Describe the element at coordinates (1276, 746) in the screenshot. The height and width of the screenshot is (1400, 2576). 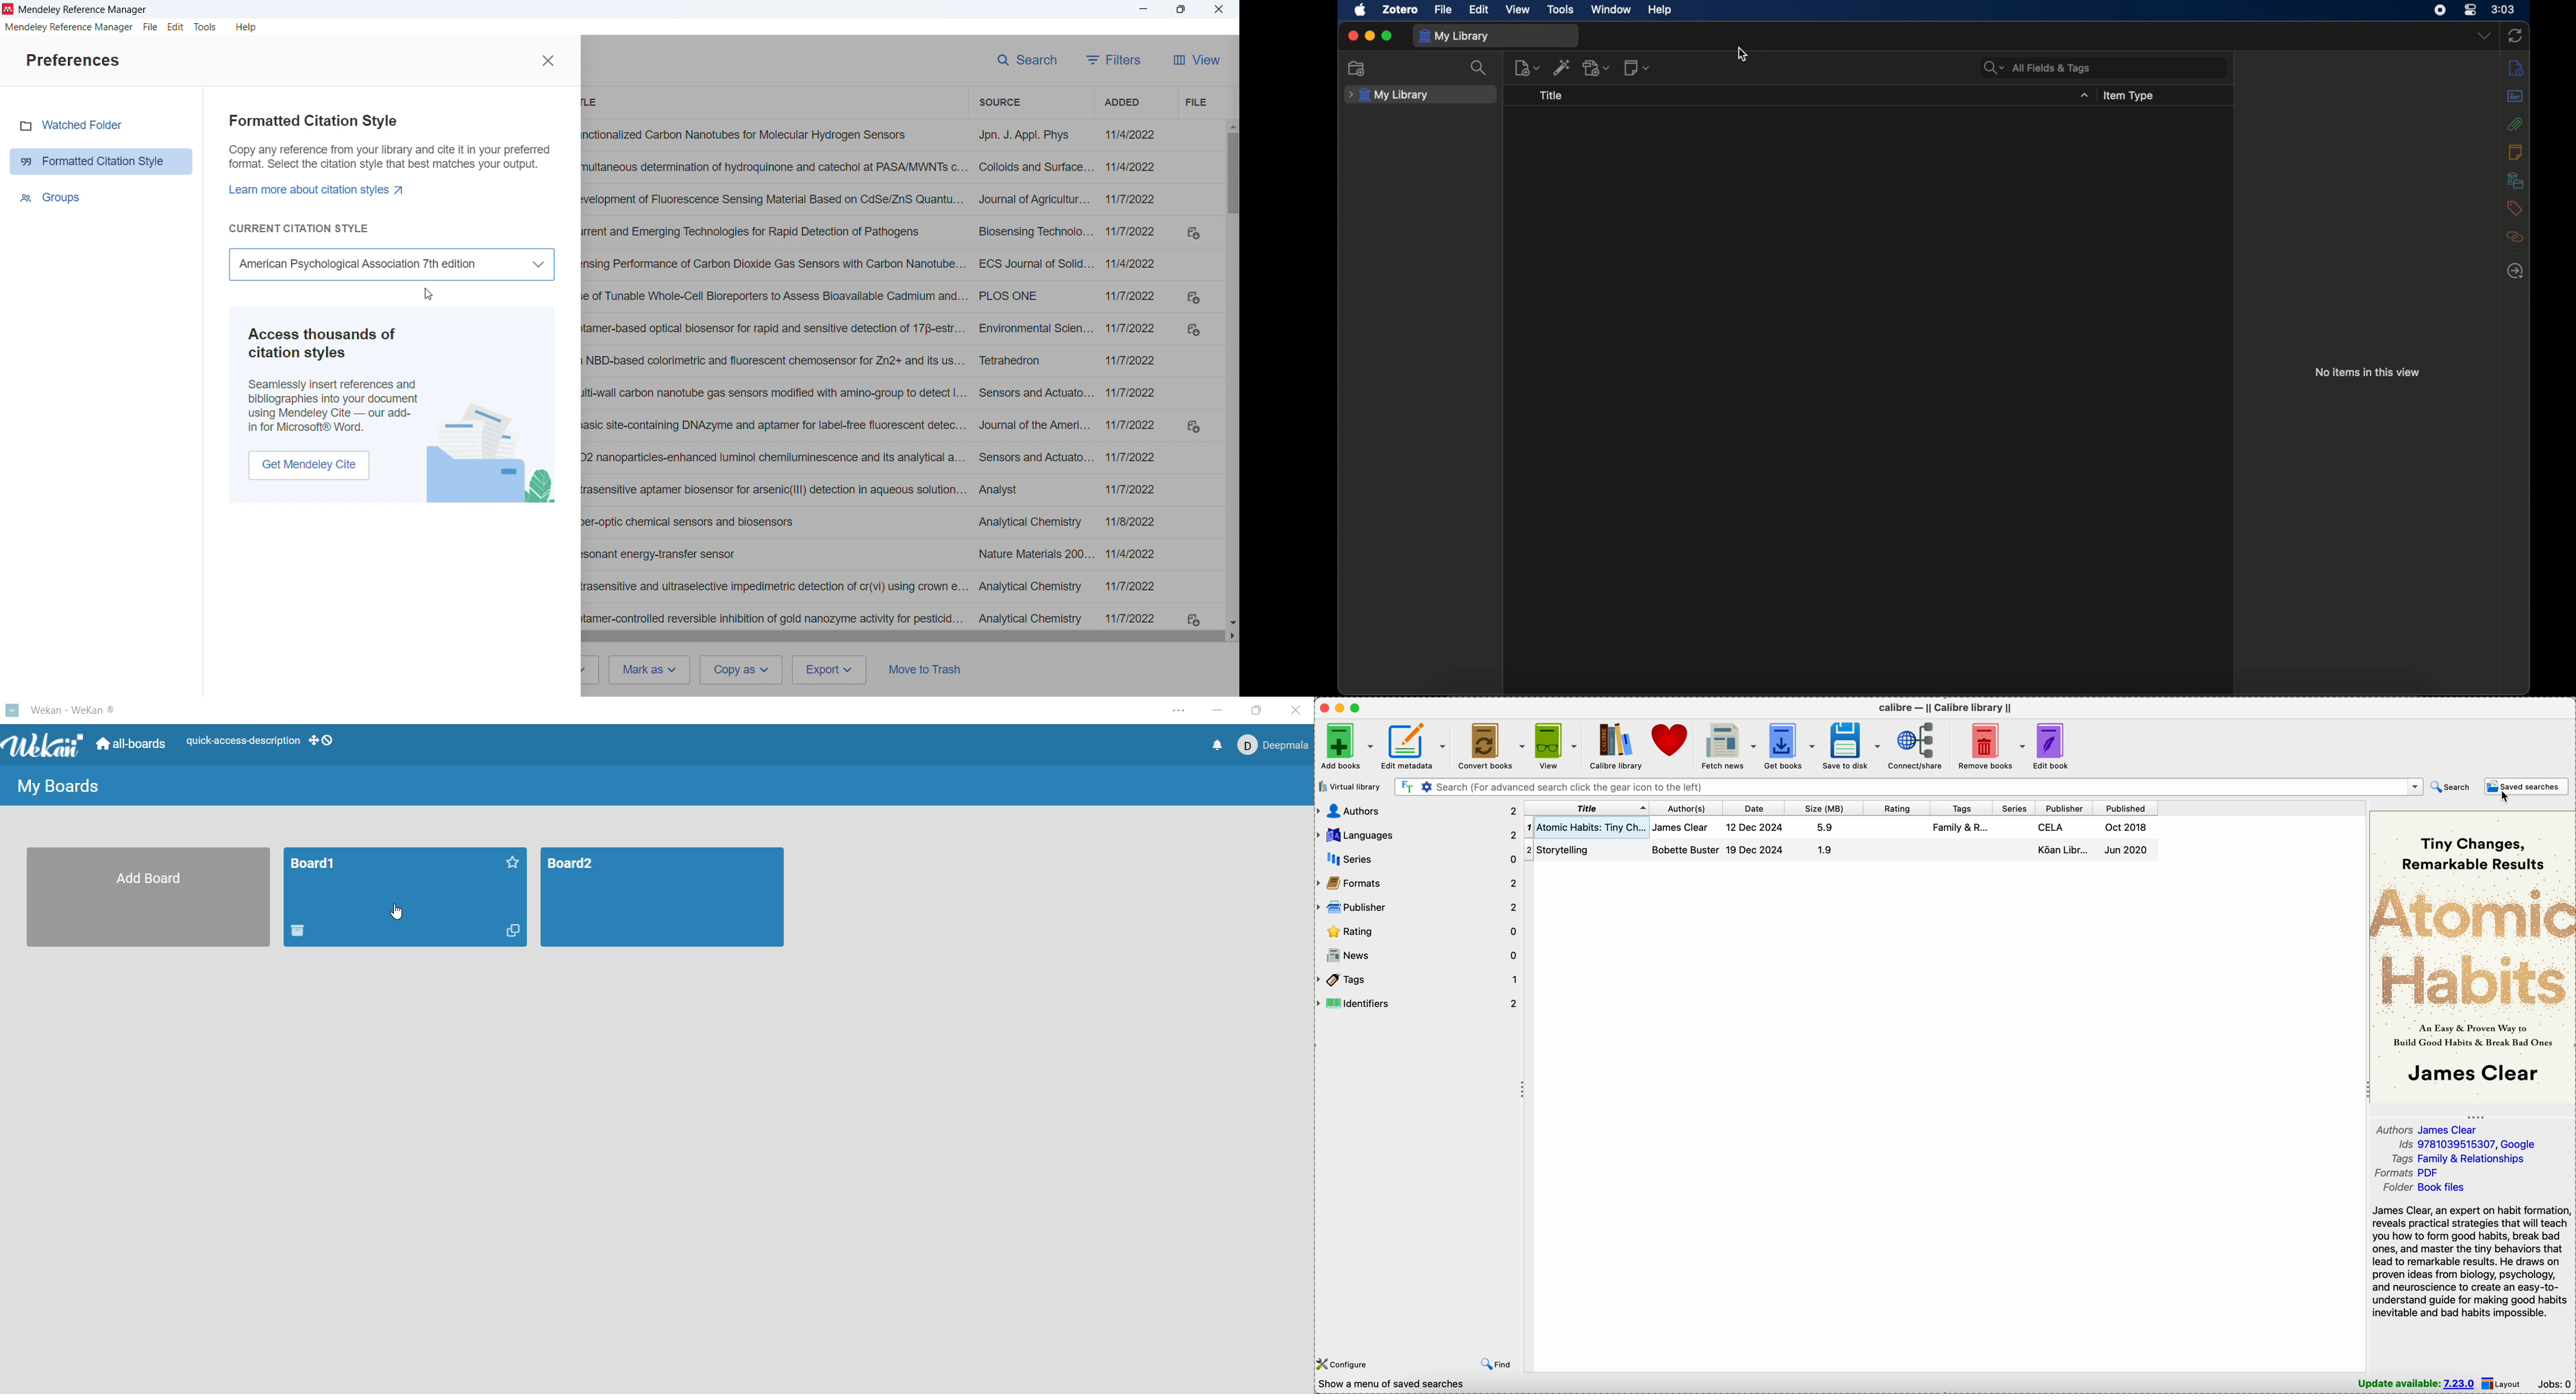
I see `account` at that location.